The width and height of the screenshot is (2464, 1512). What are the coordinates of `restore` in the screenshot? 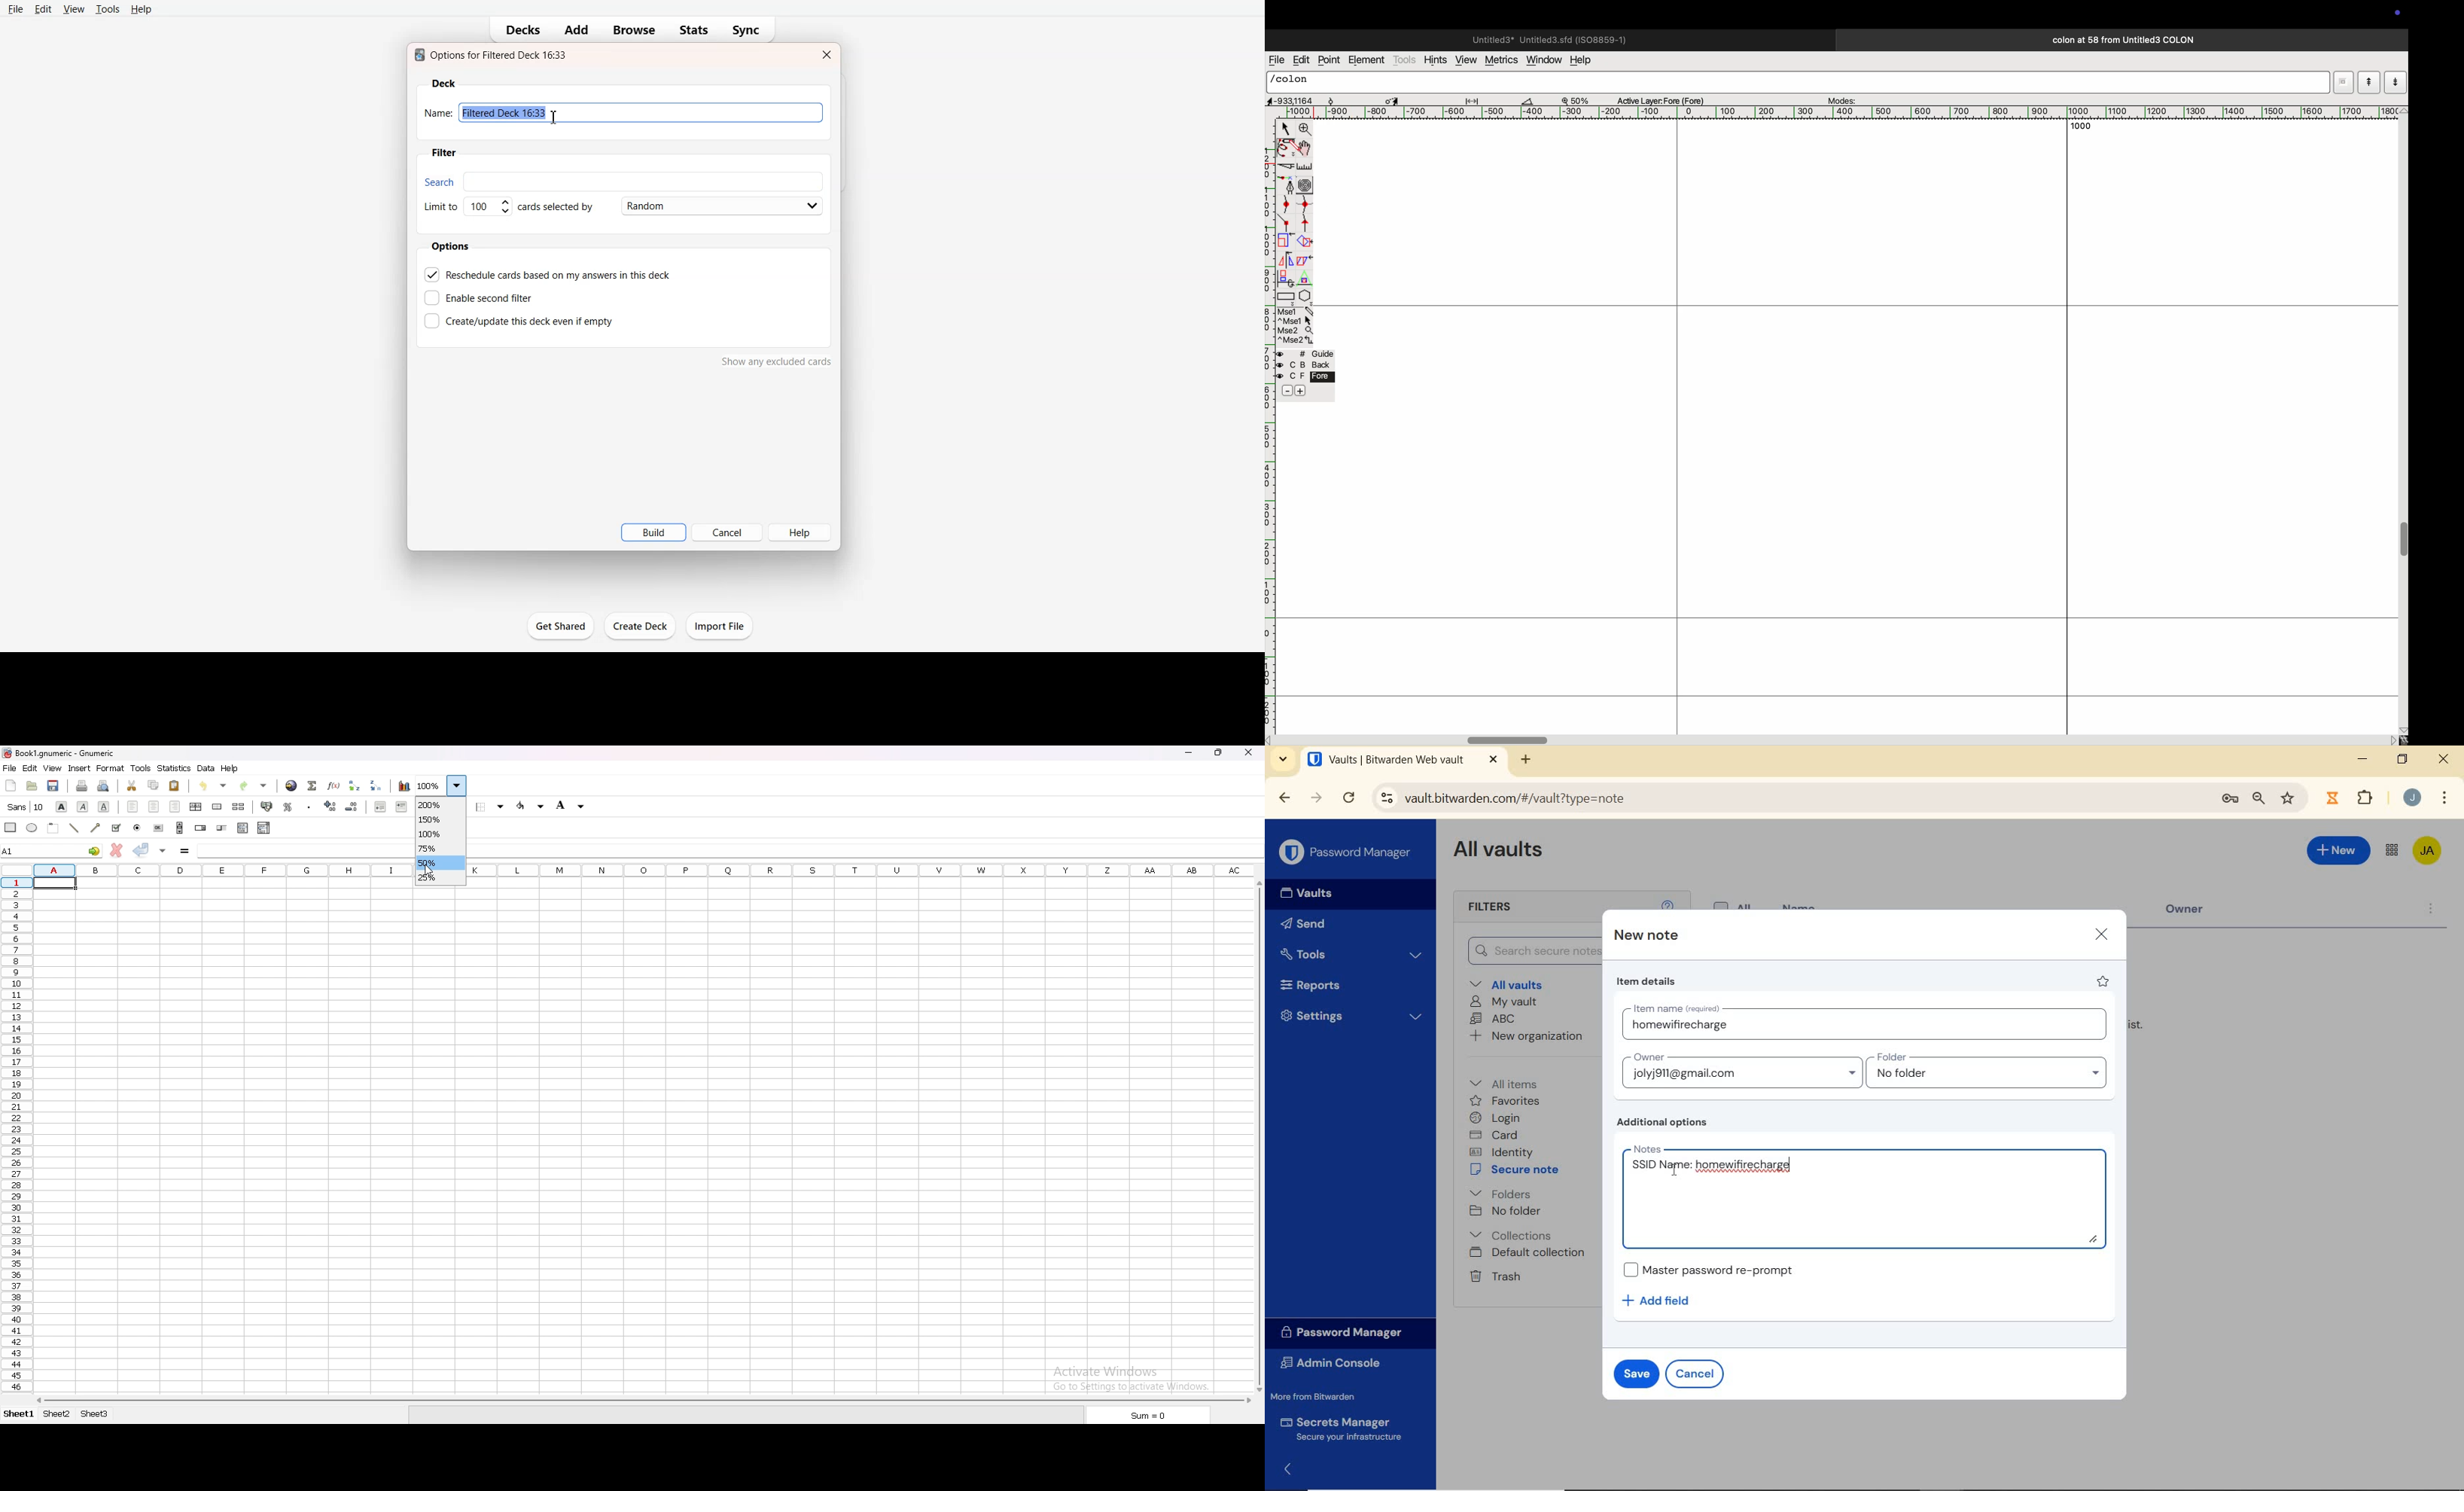 It's located at (2403, 759).